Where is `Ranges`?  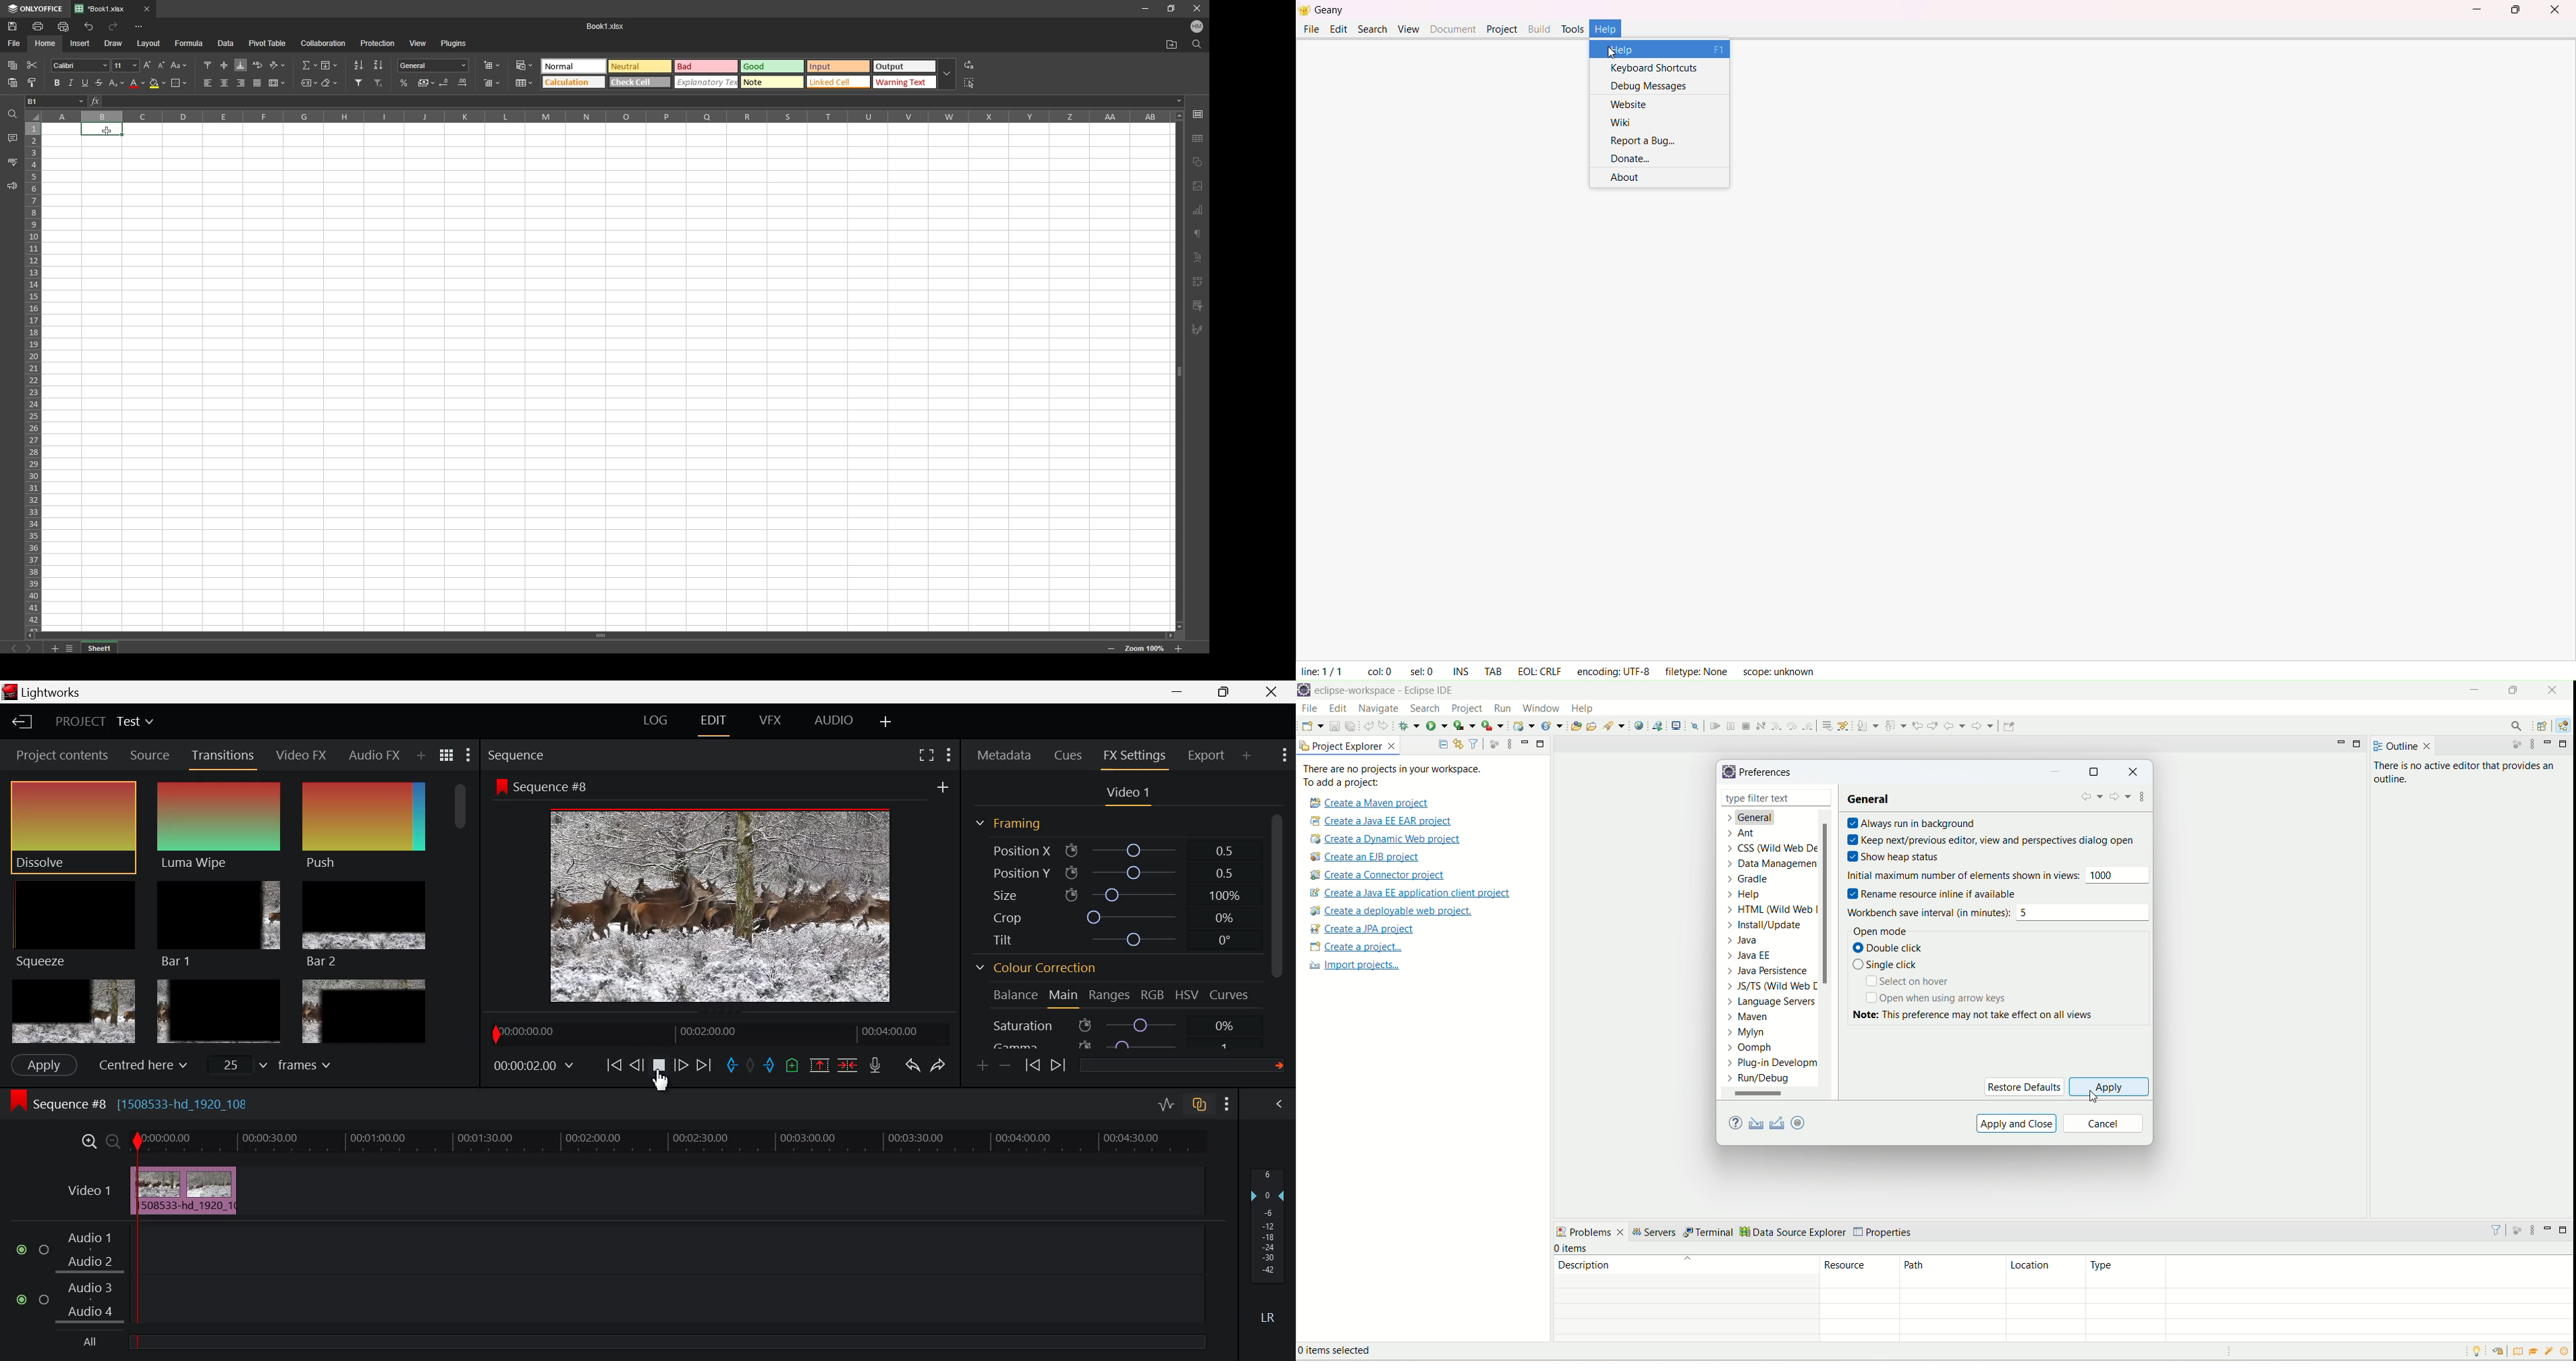
Ranges is located at coordinates (1112, 997).